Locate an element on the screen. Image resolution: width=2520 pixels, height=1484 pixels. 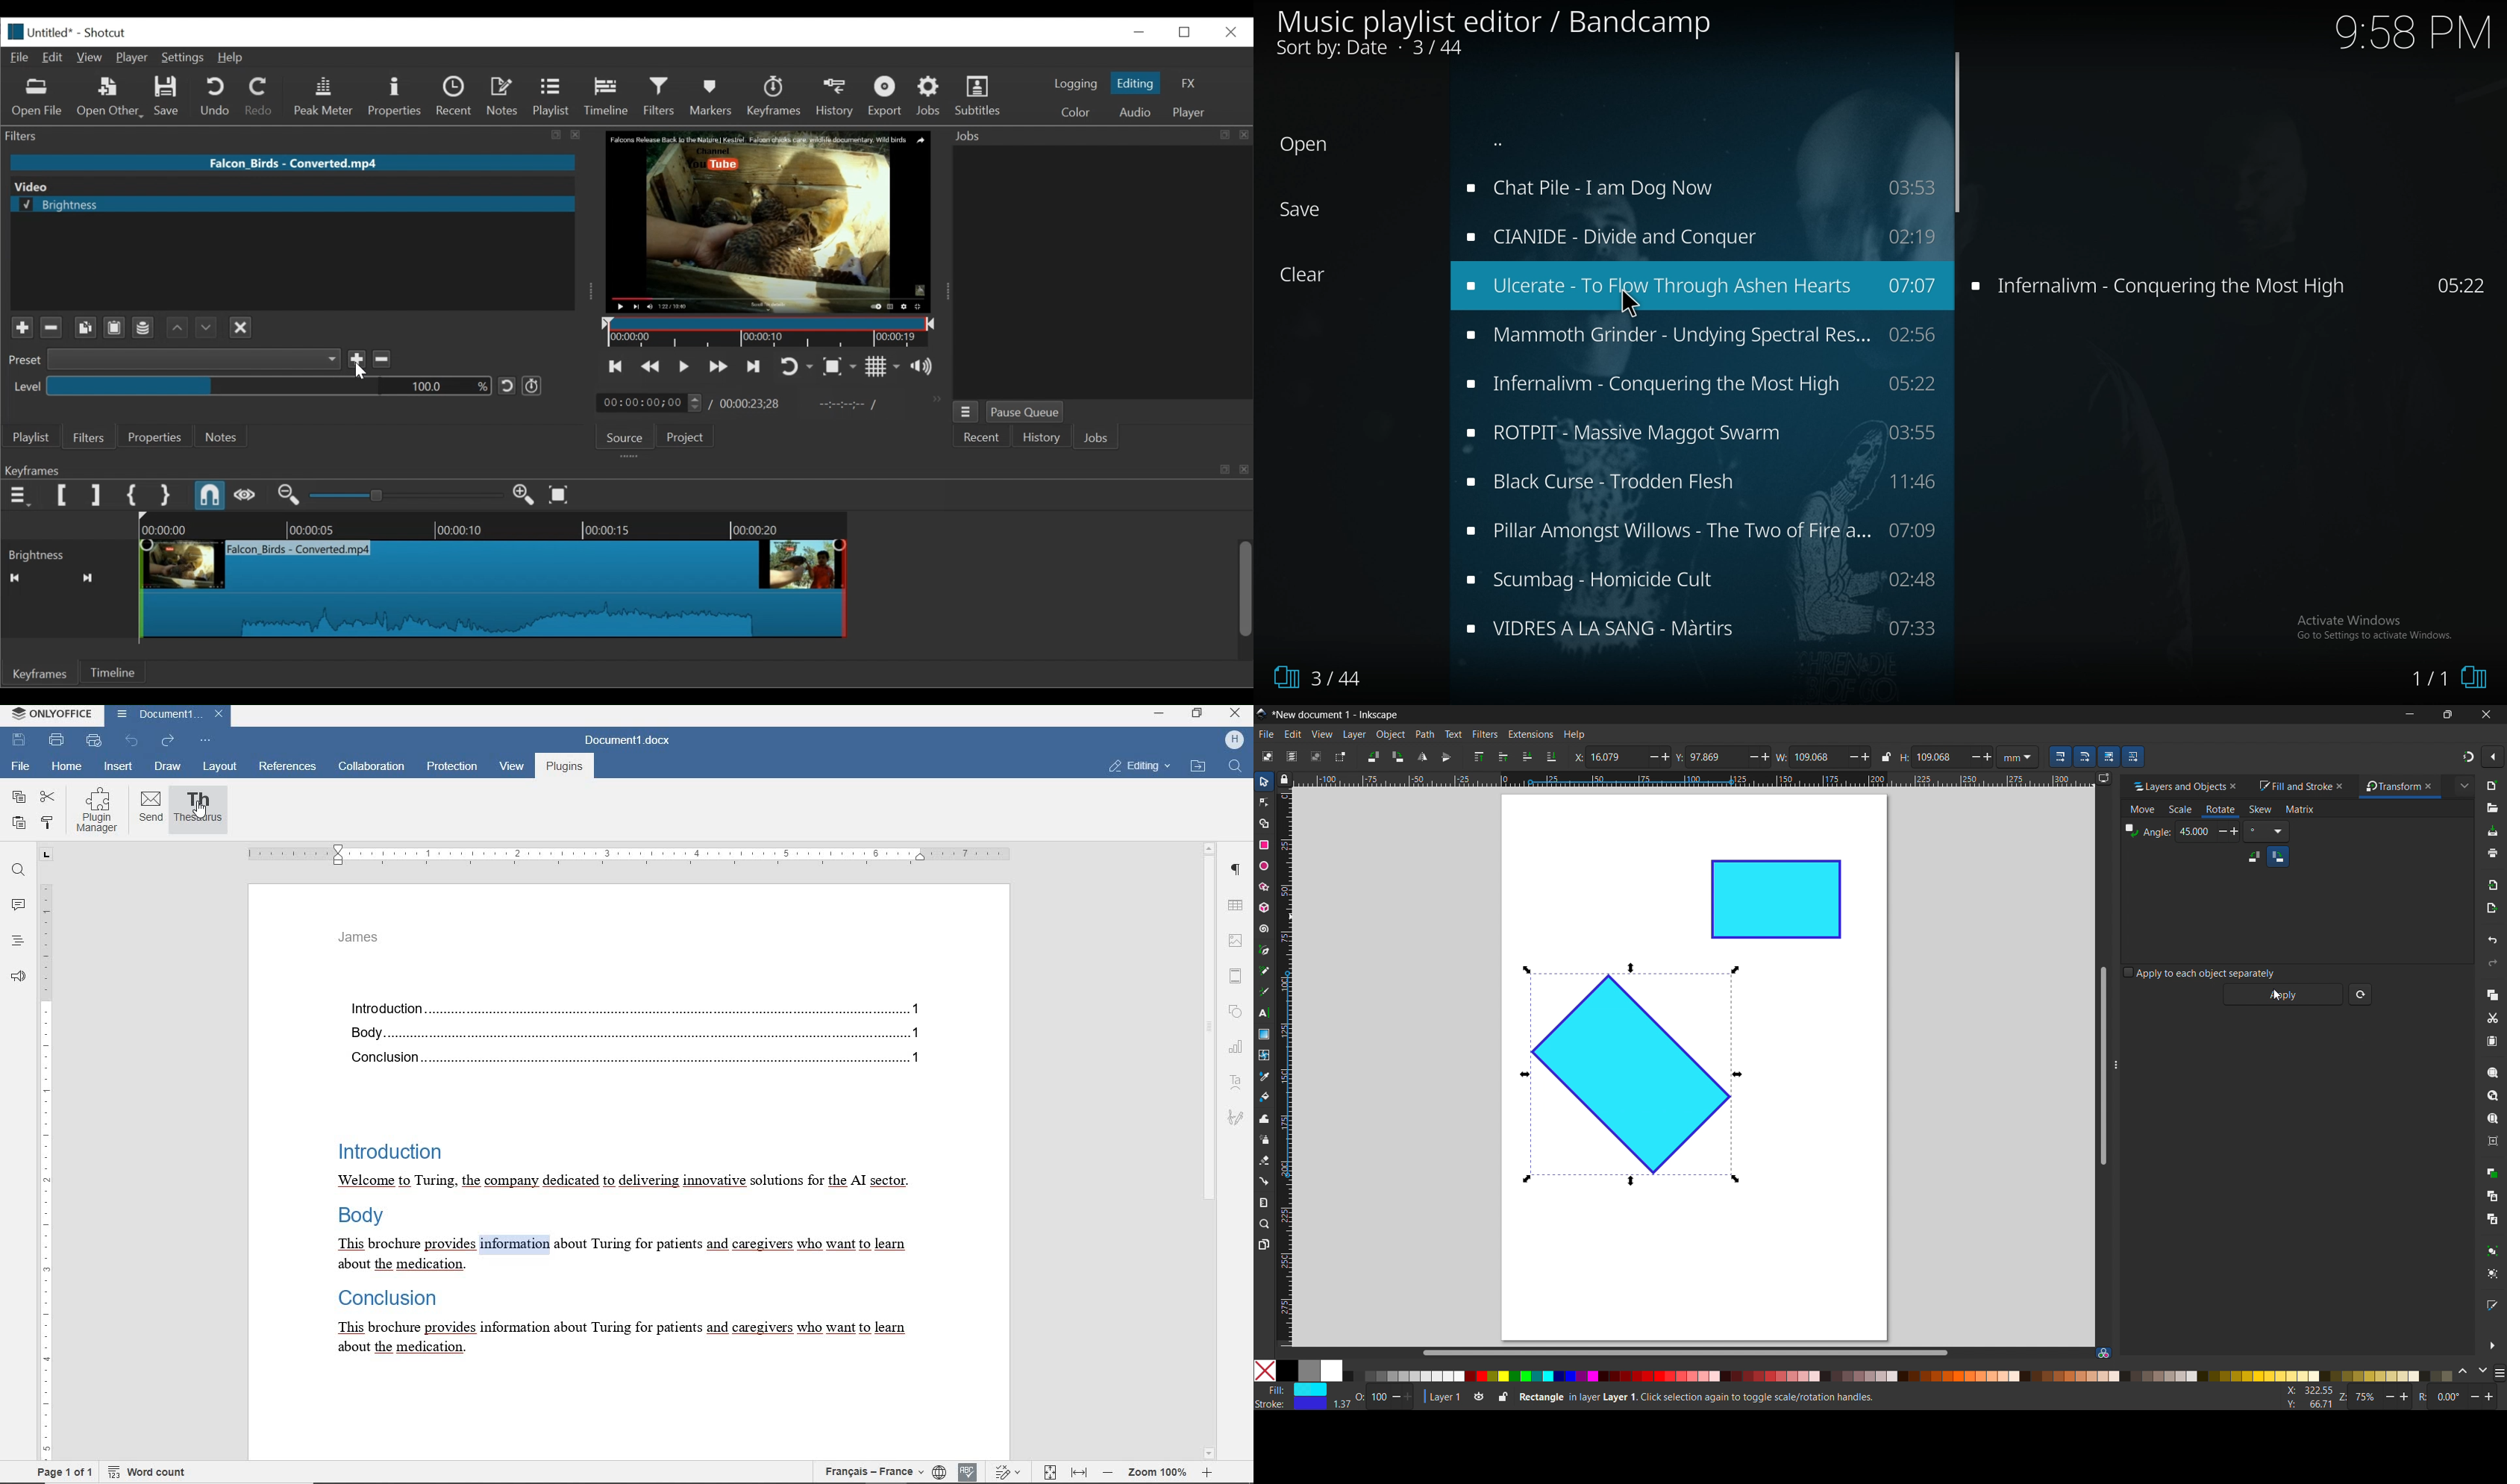
Conclusion is located at coordinates (384, 1299).